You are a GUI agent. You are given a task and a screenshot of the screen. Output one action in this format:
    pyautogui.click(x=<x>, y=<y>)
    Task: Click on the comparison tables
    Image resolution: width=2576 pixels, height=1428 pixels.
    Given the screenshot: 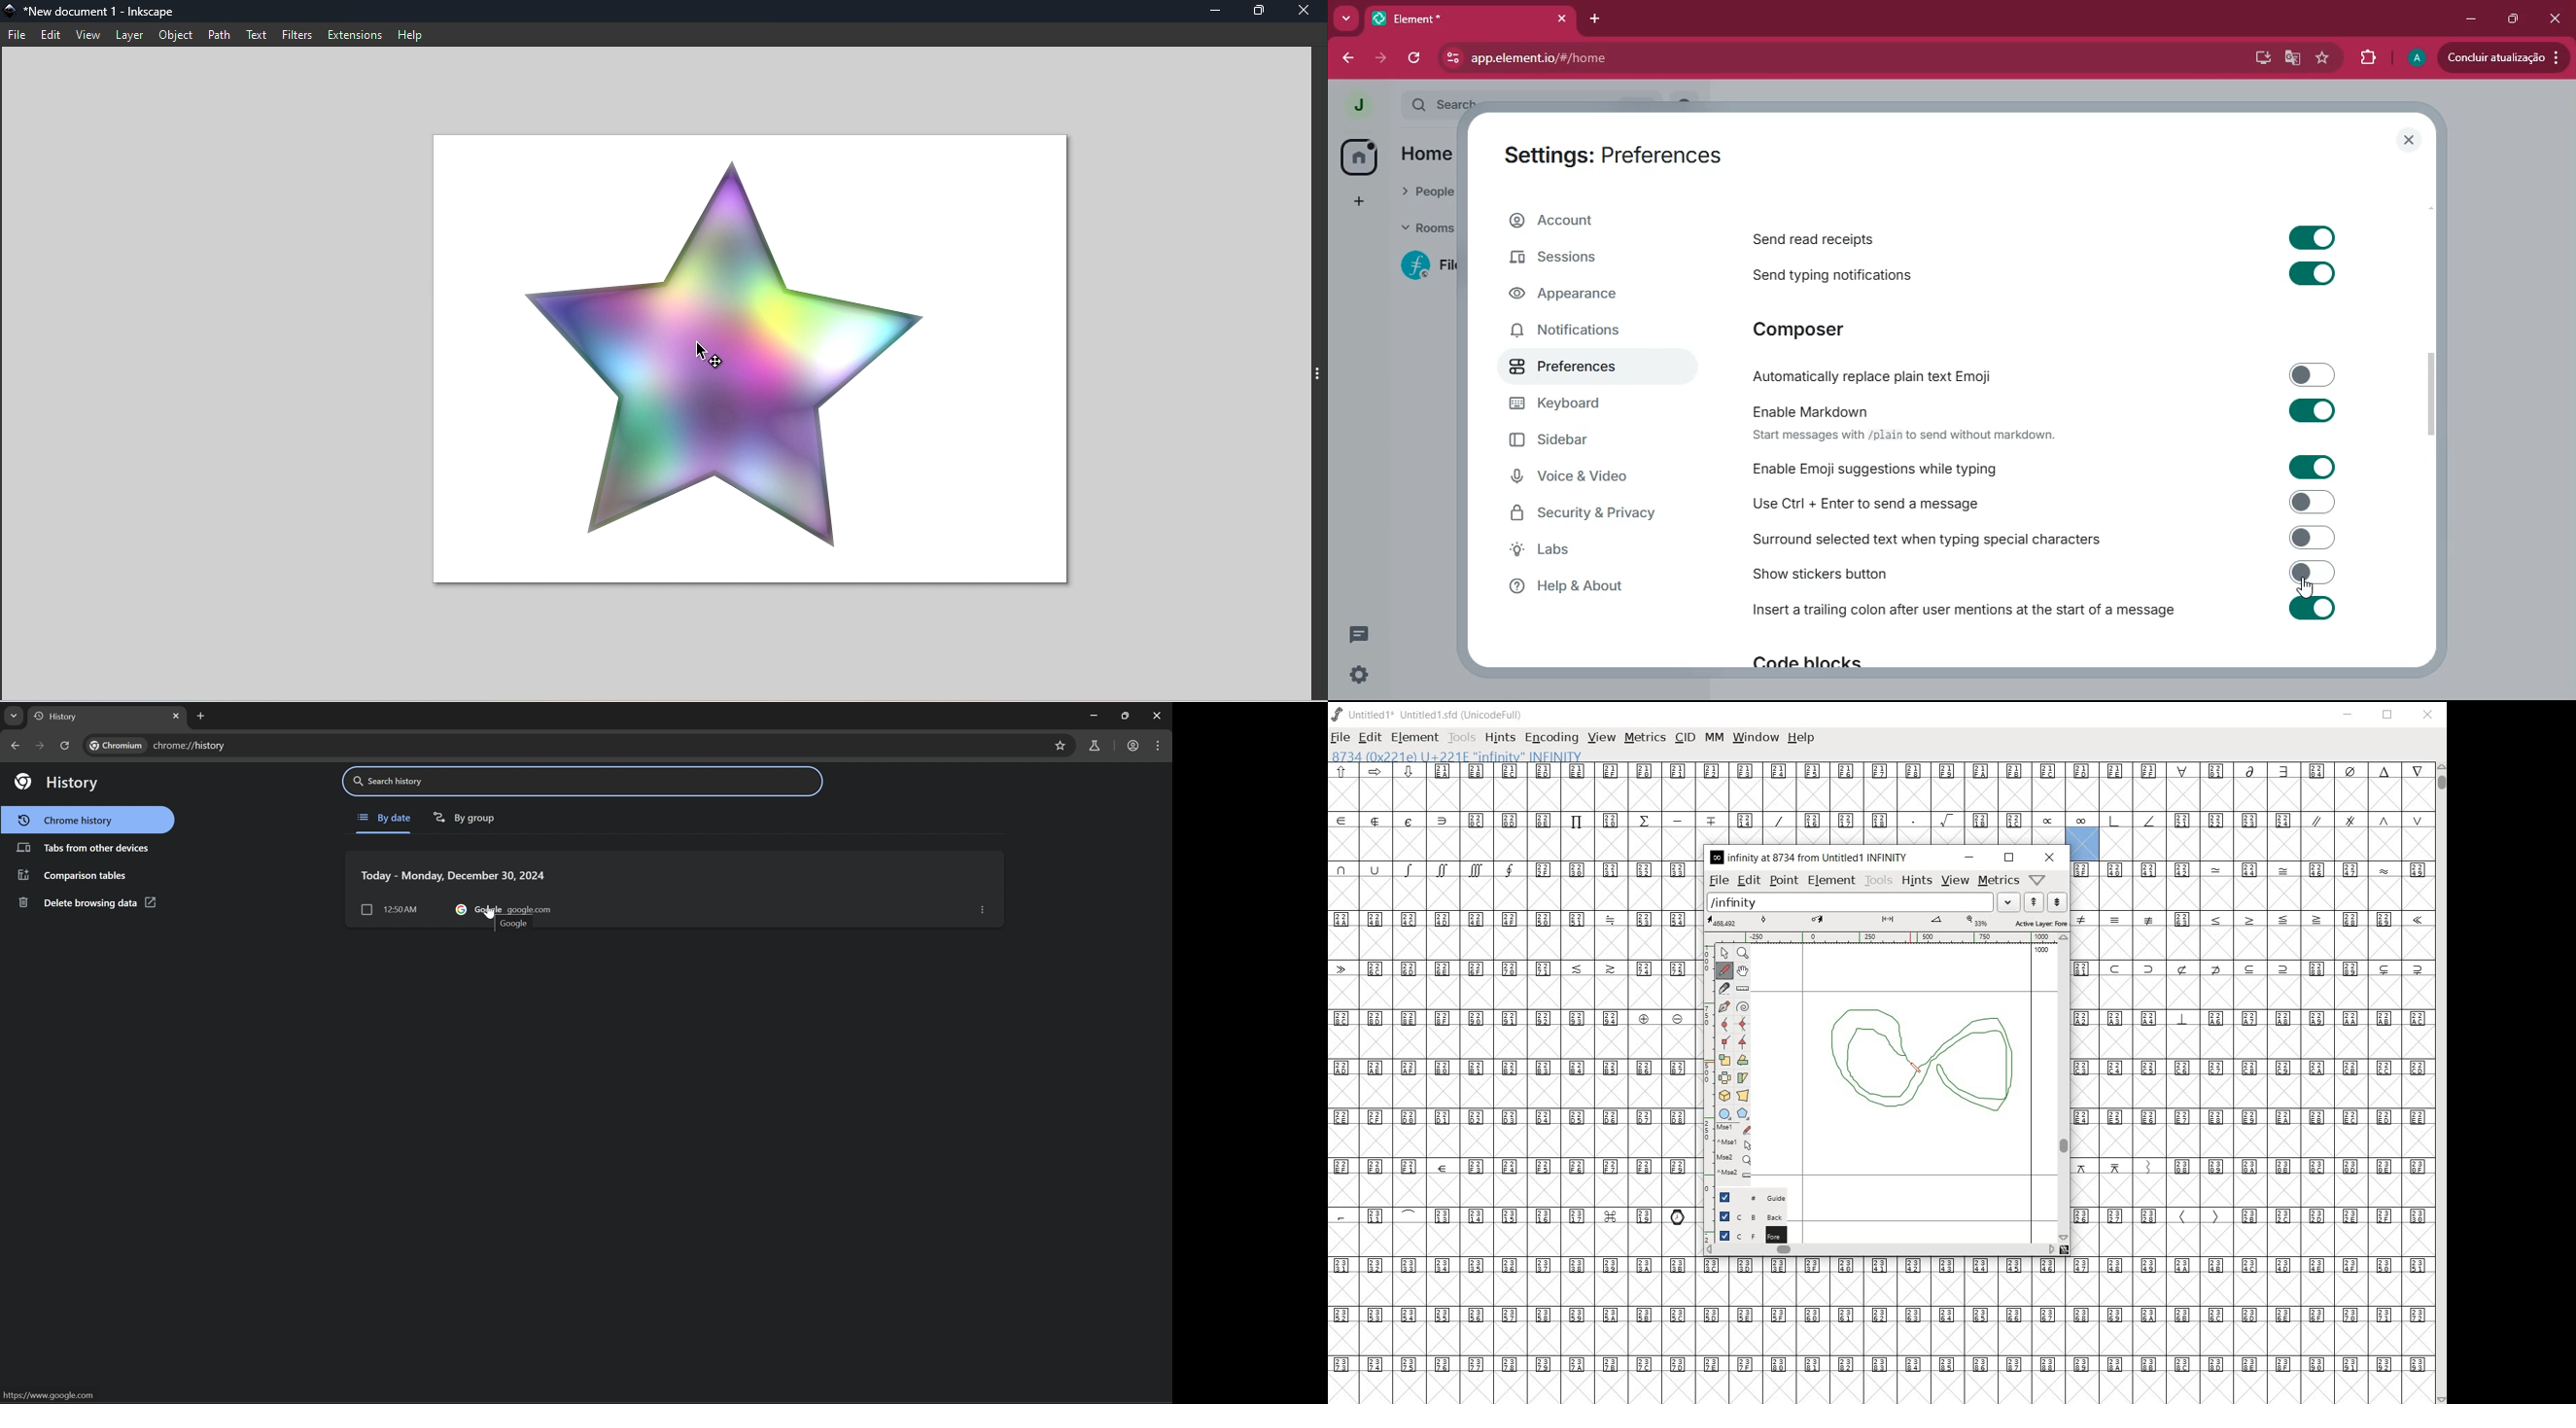 What is the action you would take?
    pyautogui.click(x=75, y=876)
    